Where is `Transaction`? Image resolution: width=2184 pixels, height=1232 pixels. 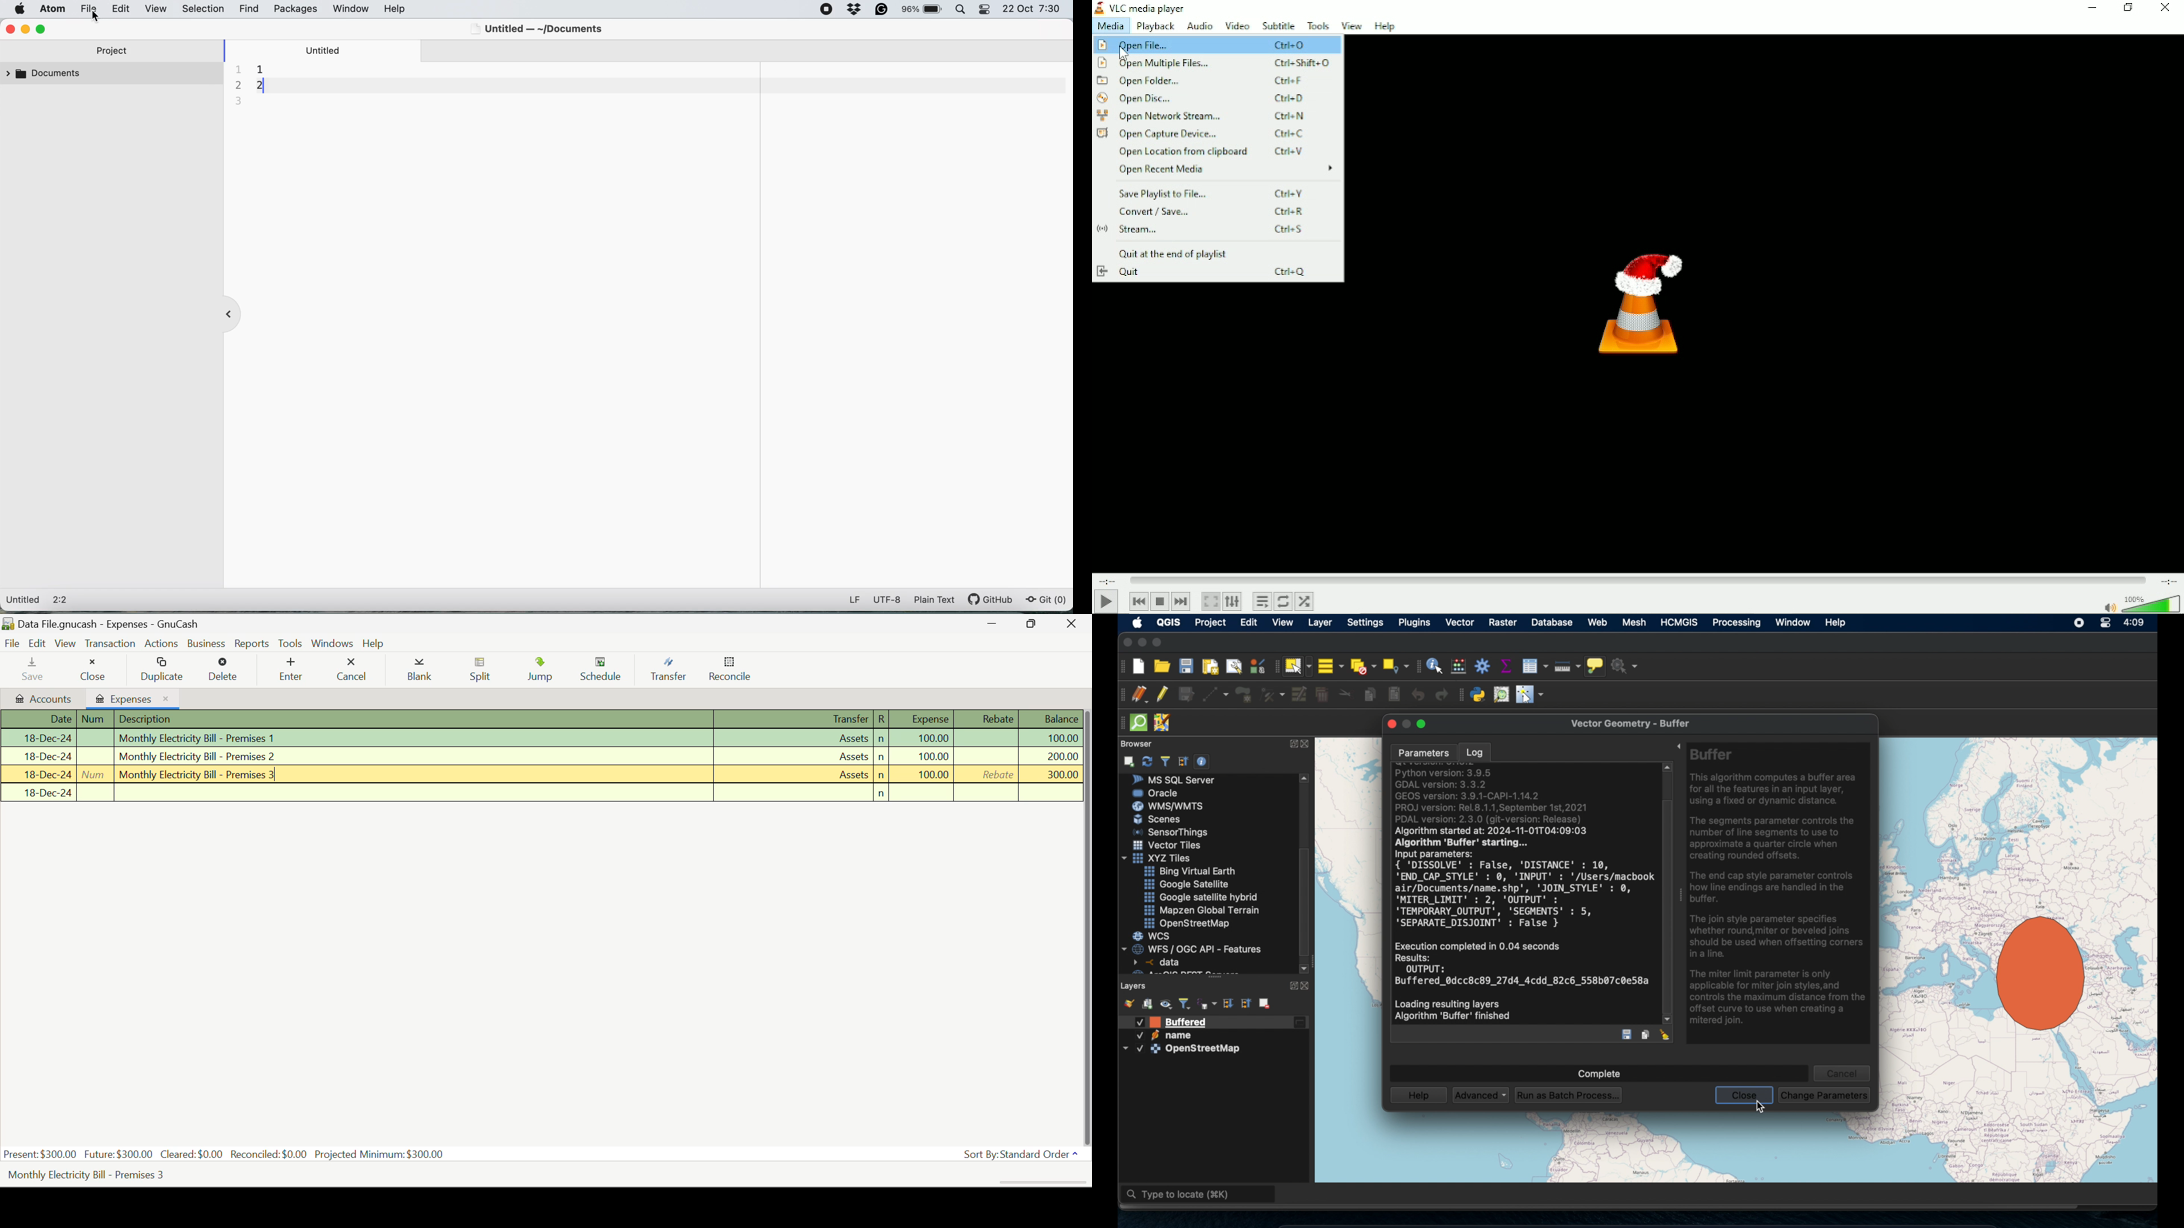 Transaction is located at coordinates (110, 644).